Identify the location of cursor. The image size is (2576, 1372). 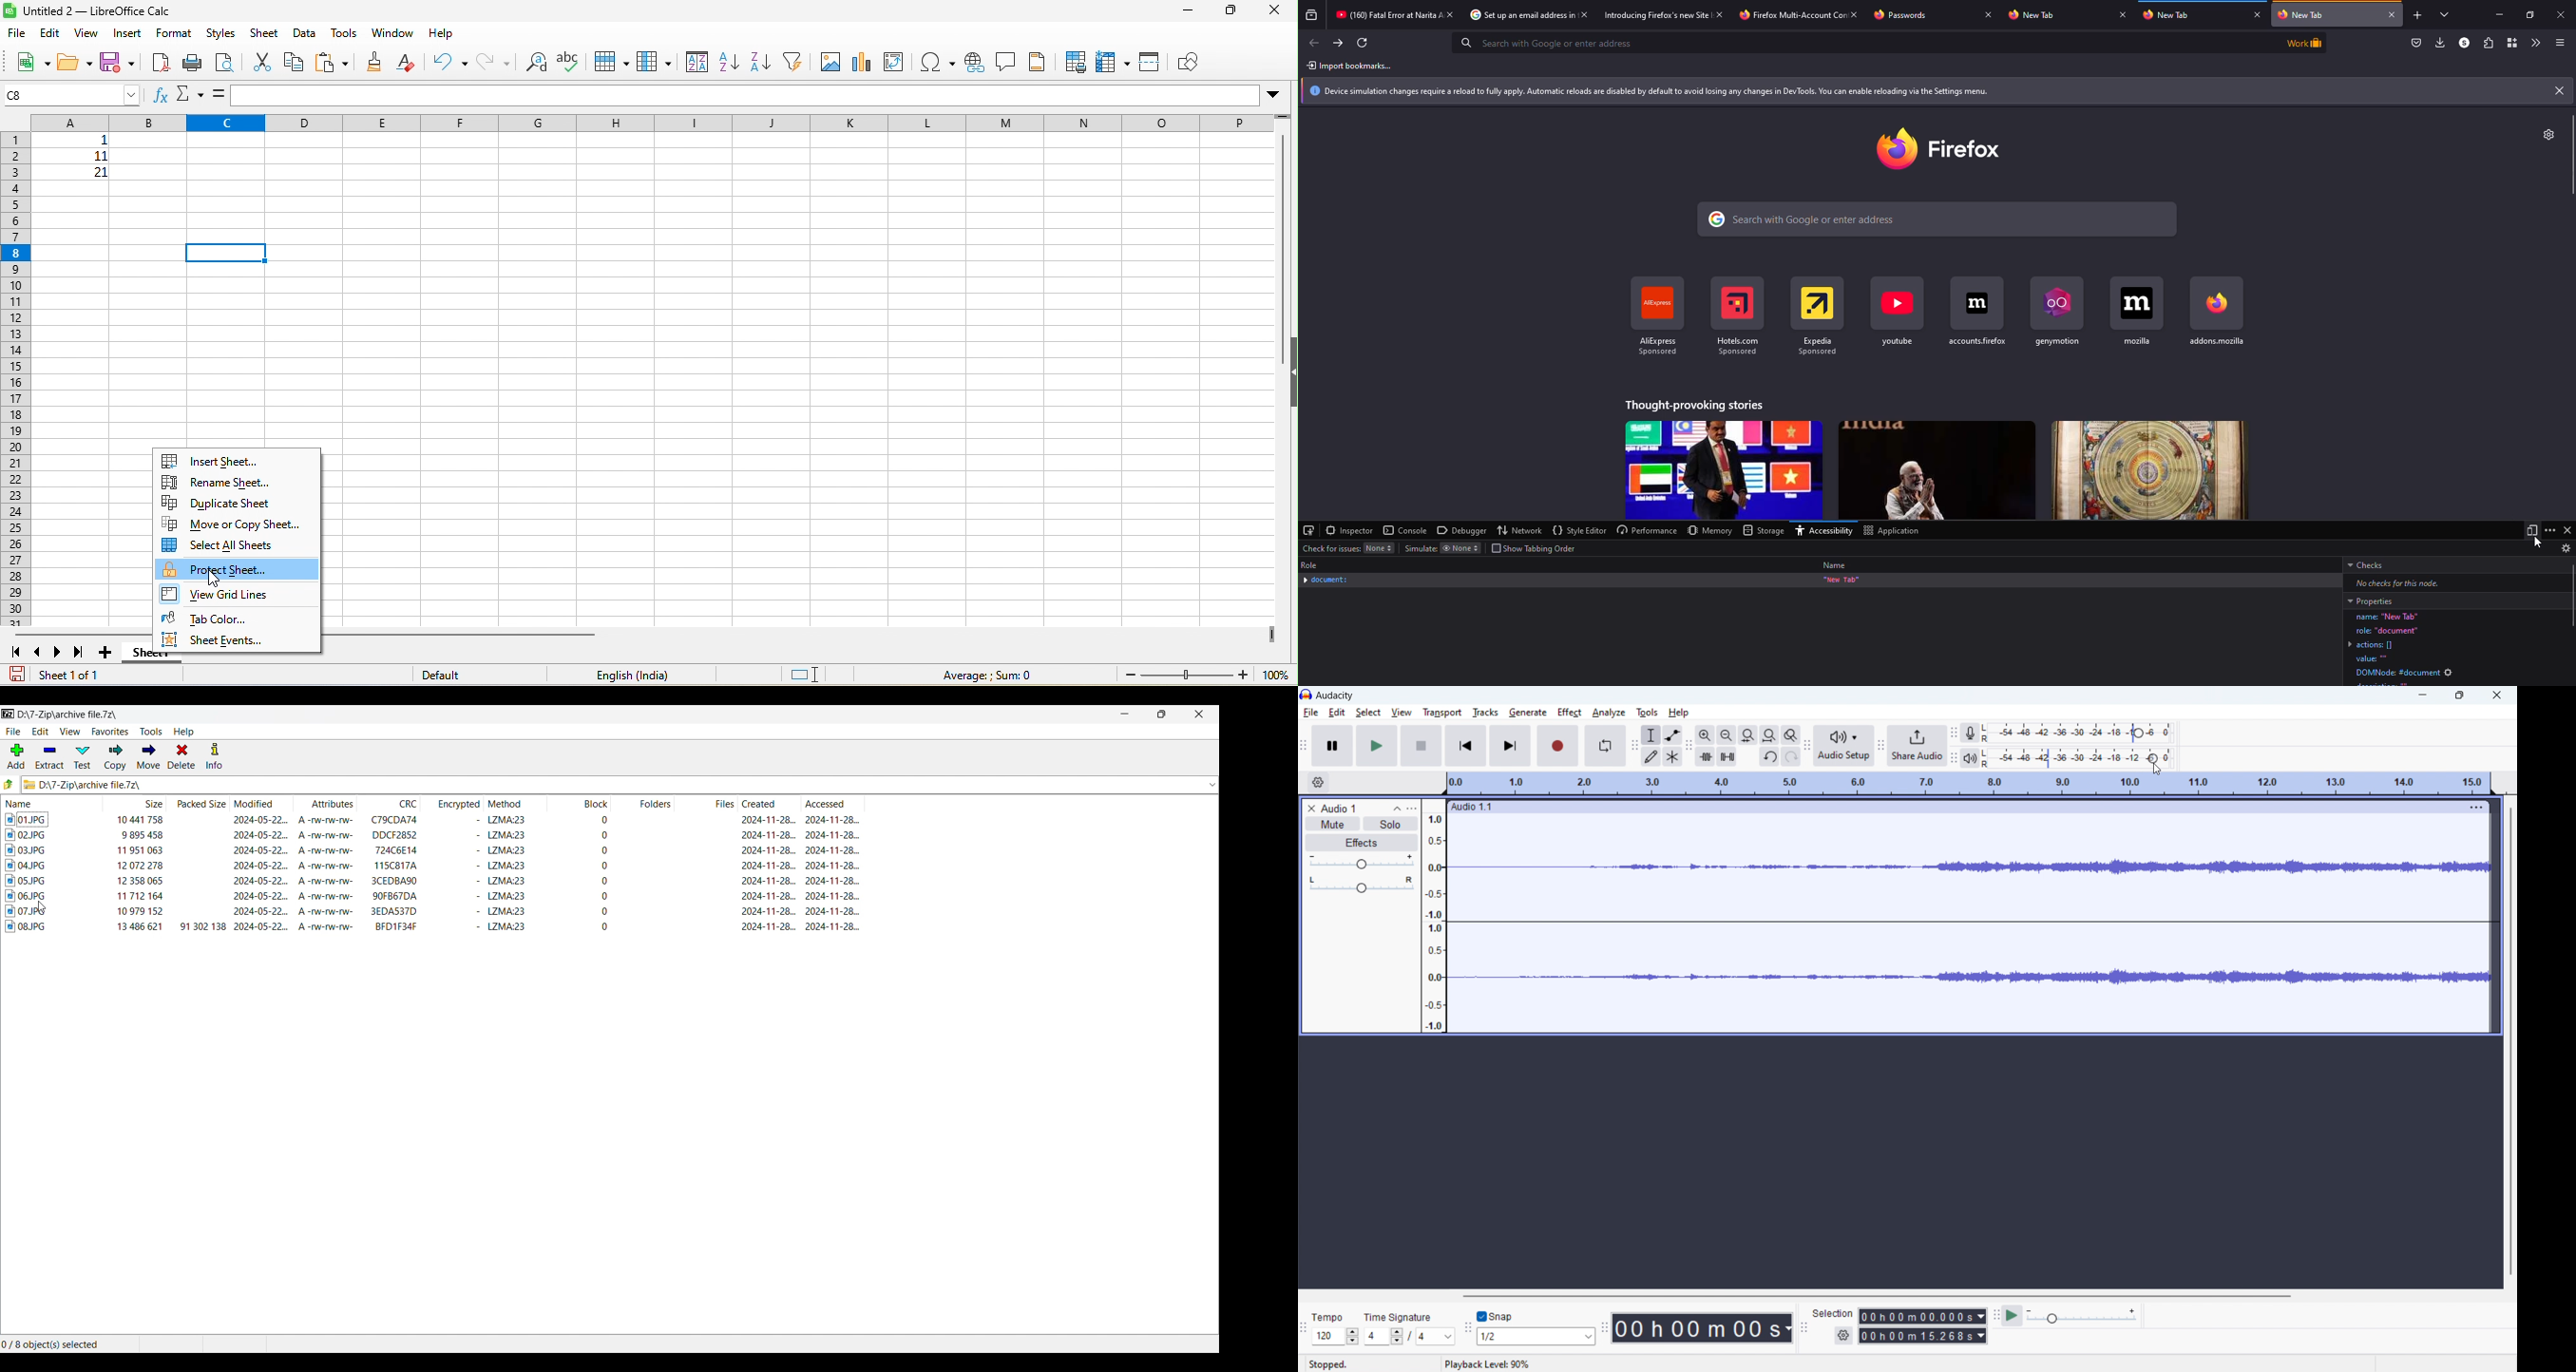
(2158, 769).